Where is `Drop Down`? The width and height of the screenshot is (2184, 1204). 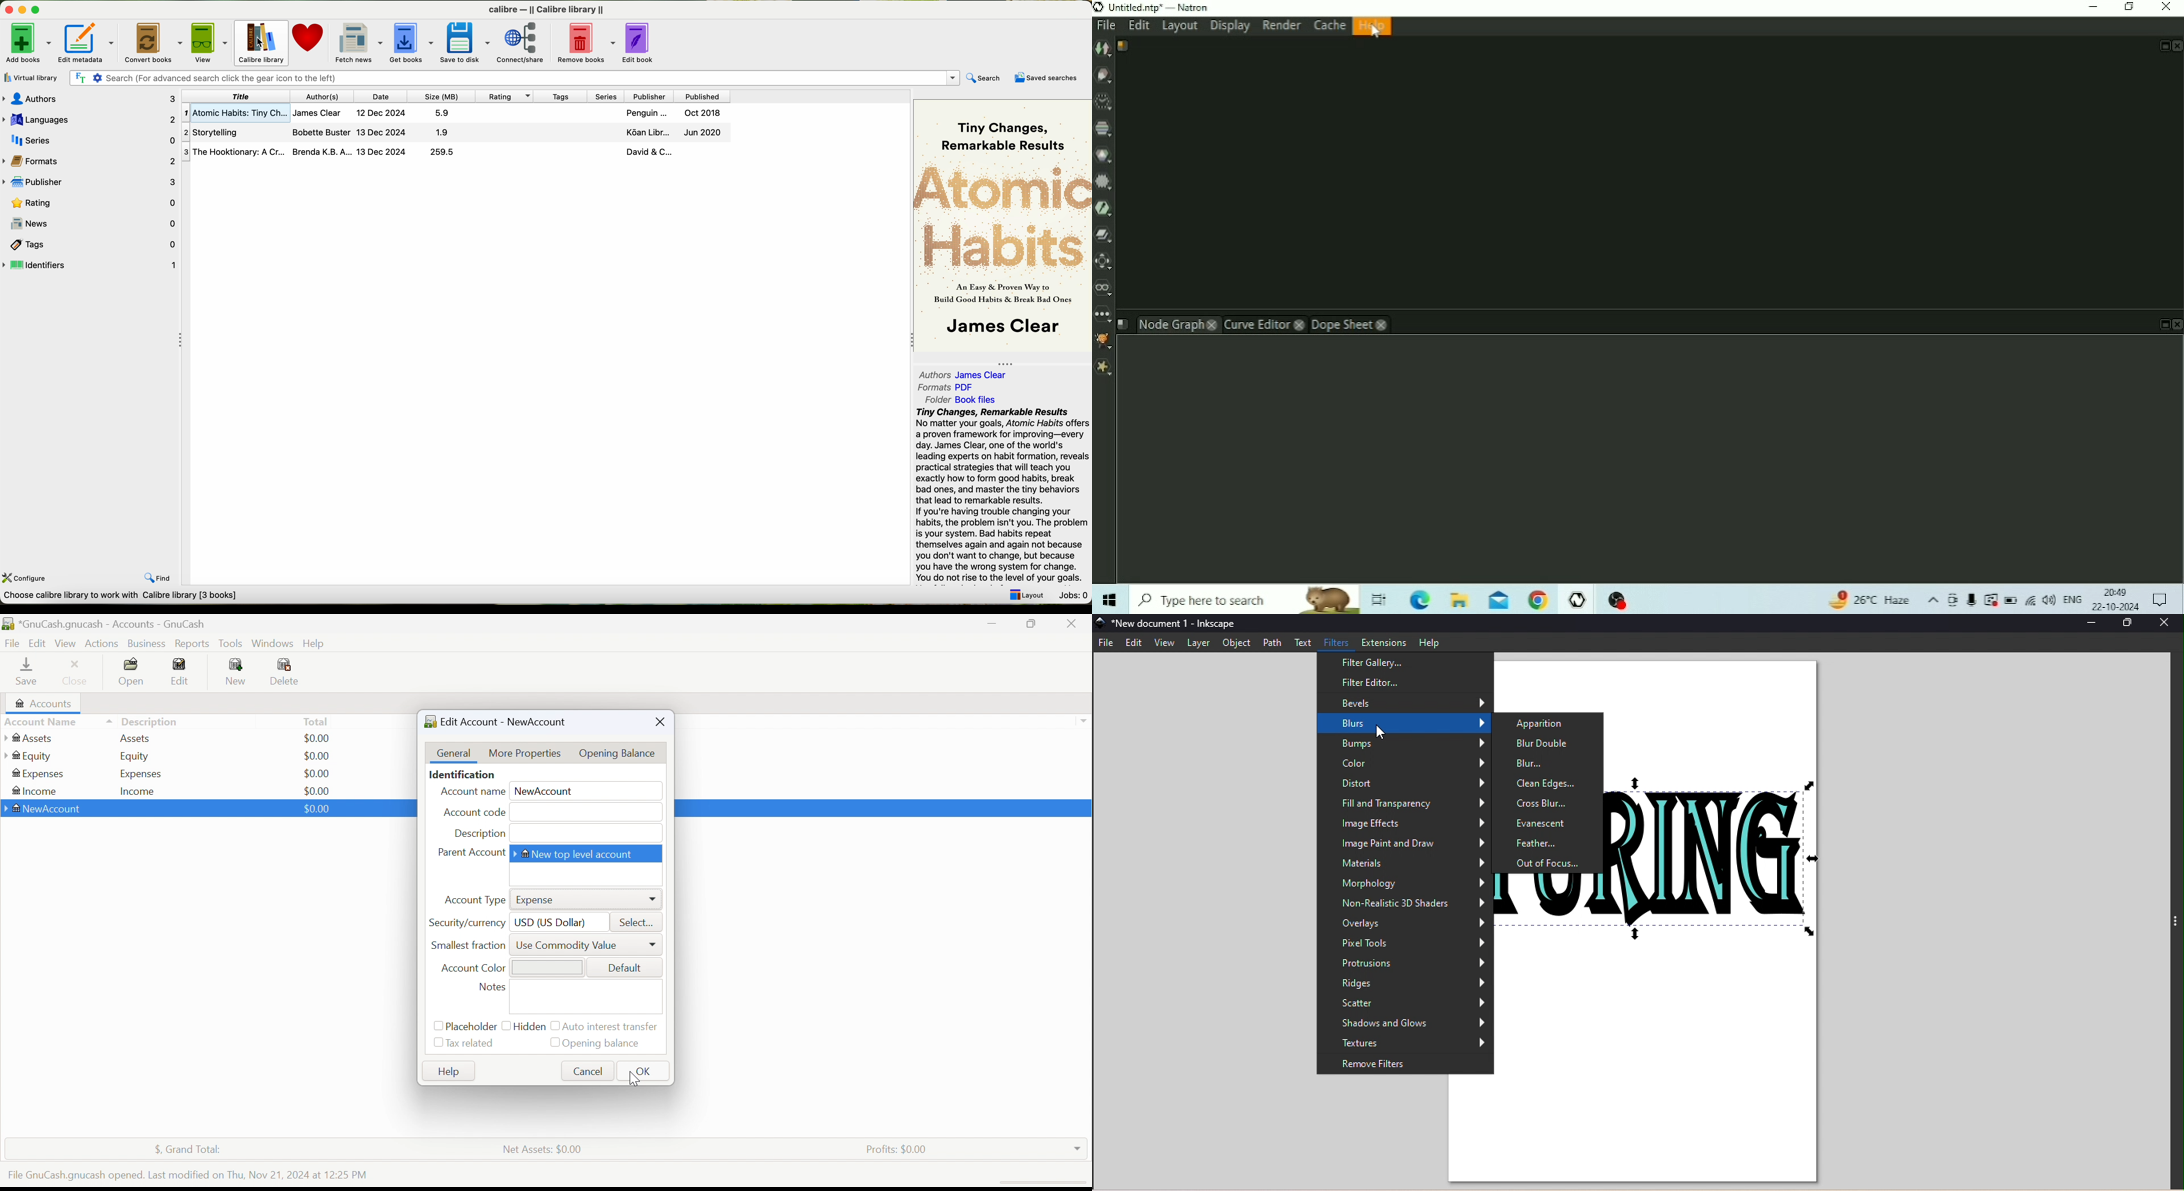
Drop Down is located at coordinates (655, 900).